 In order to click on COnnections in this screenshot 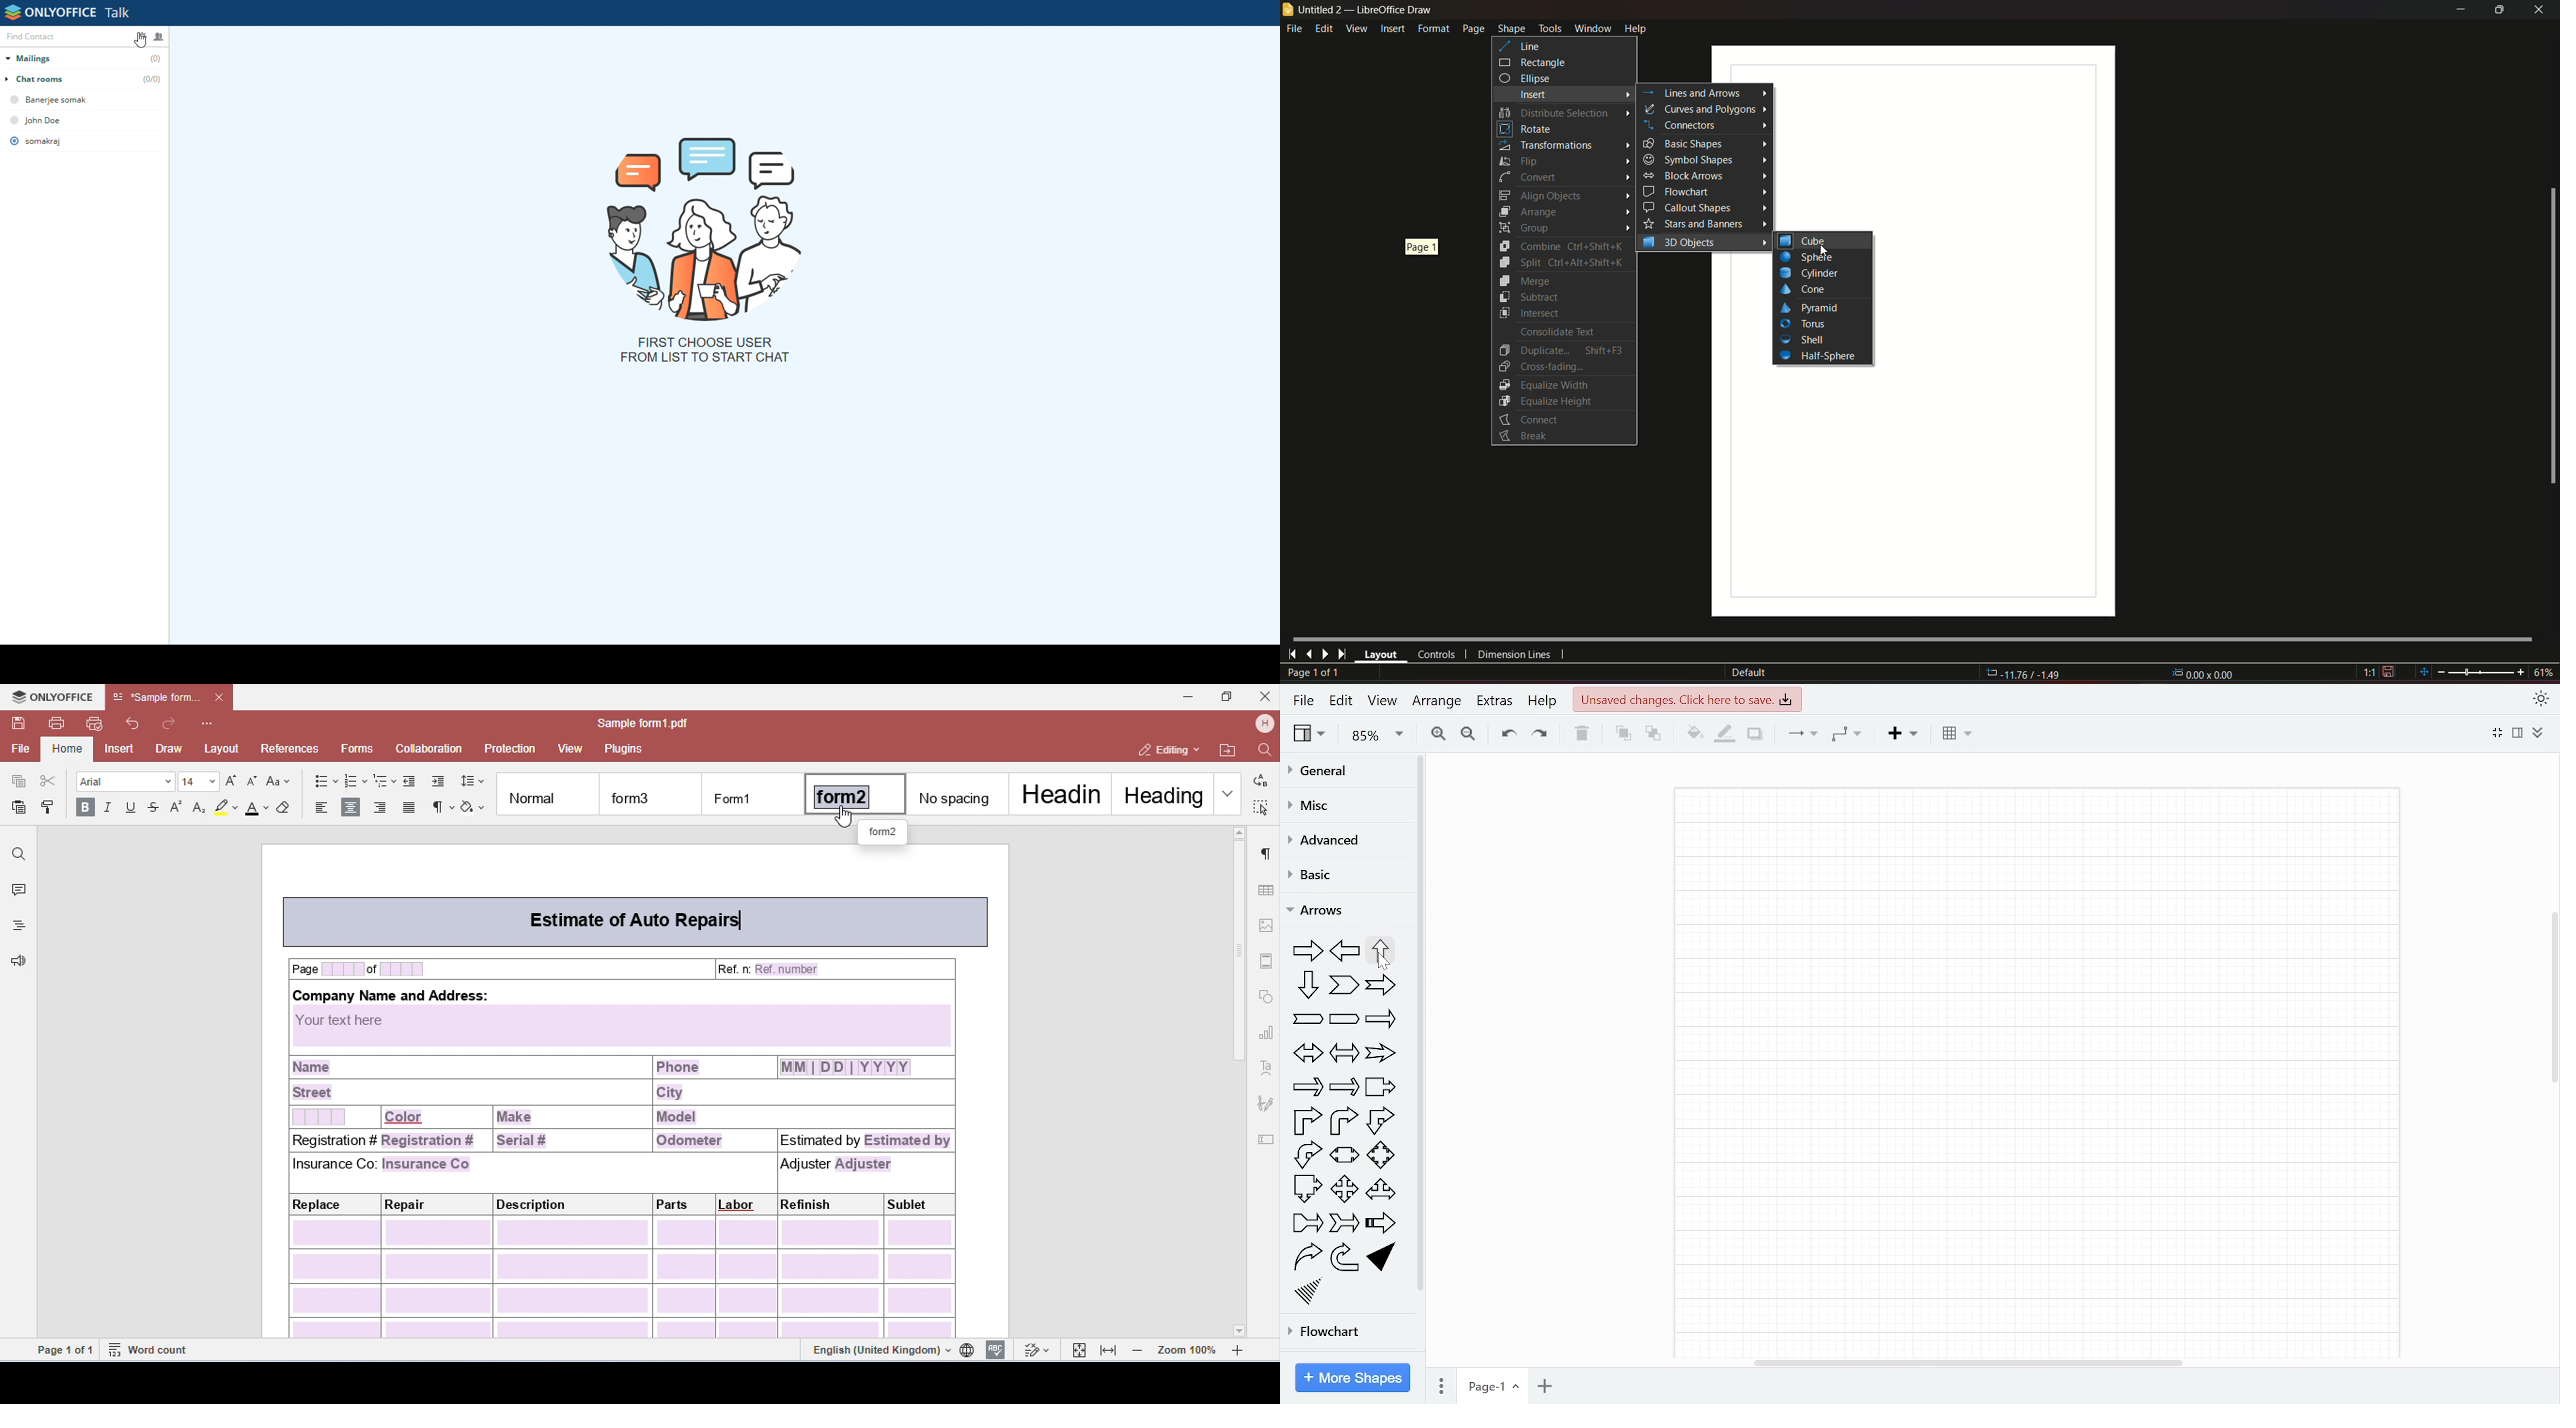, I will do `click(1803, 734)`.